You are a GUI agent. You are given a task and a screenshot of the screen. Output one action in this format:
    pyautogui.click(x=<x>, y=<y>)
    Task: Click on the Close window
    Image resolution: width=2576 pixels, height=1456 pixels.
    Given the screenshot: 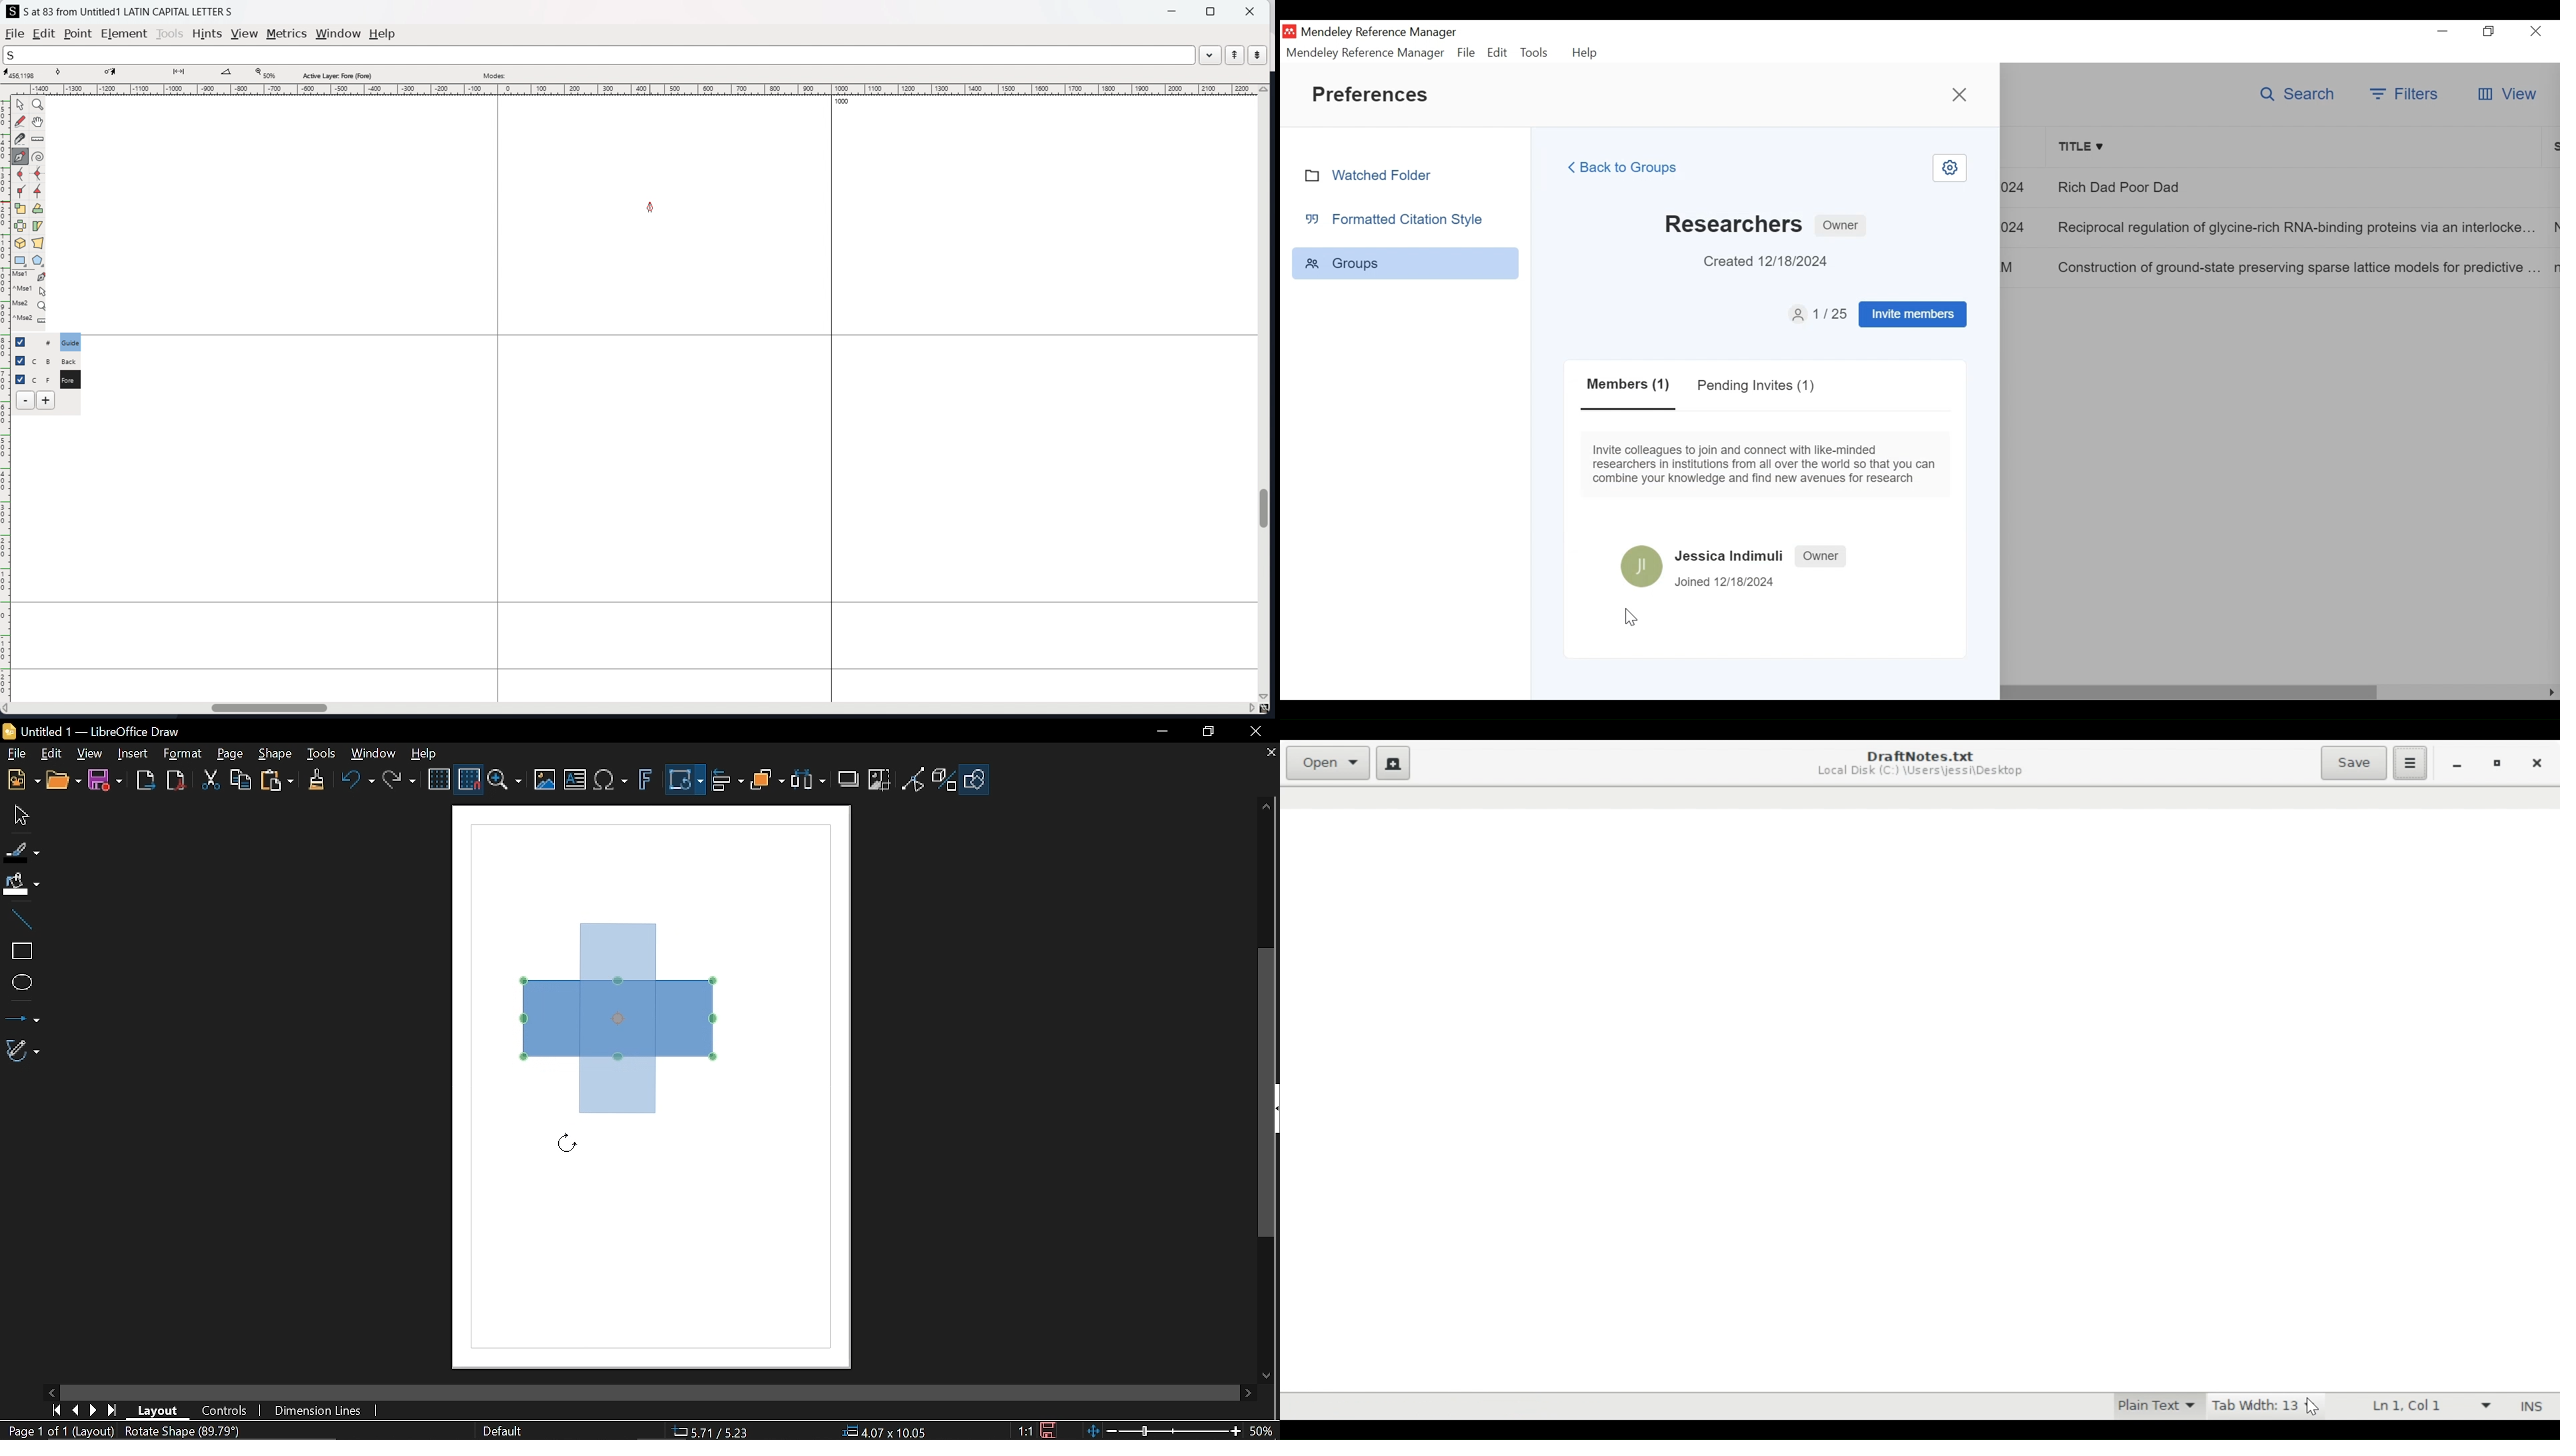 What is the action you would take?
    pyautogui.click(x=1254, y=731)
    